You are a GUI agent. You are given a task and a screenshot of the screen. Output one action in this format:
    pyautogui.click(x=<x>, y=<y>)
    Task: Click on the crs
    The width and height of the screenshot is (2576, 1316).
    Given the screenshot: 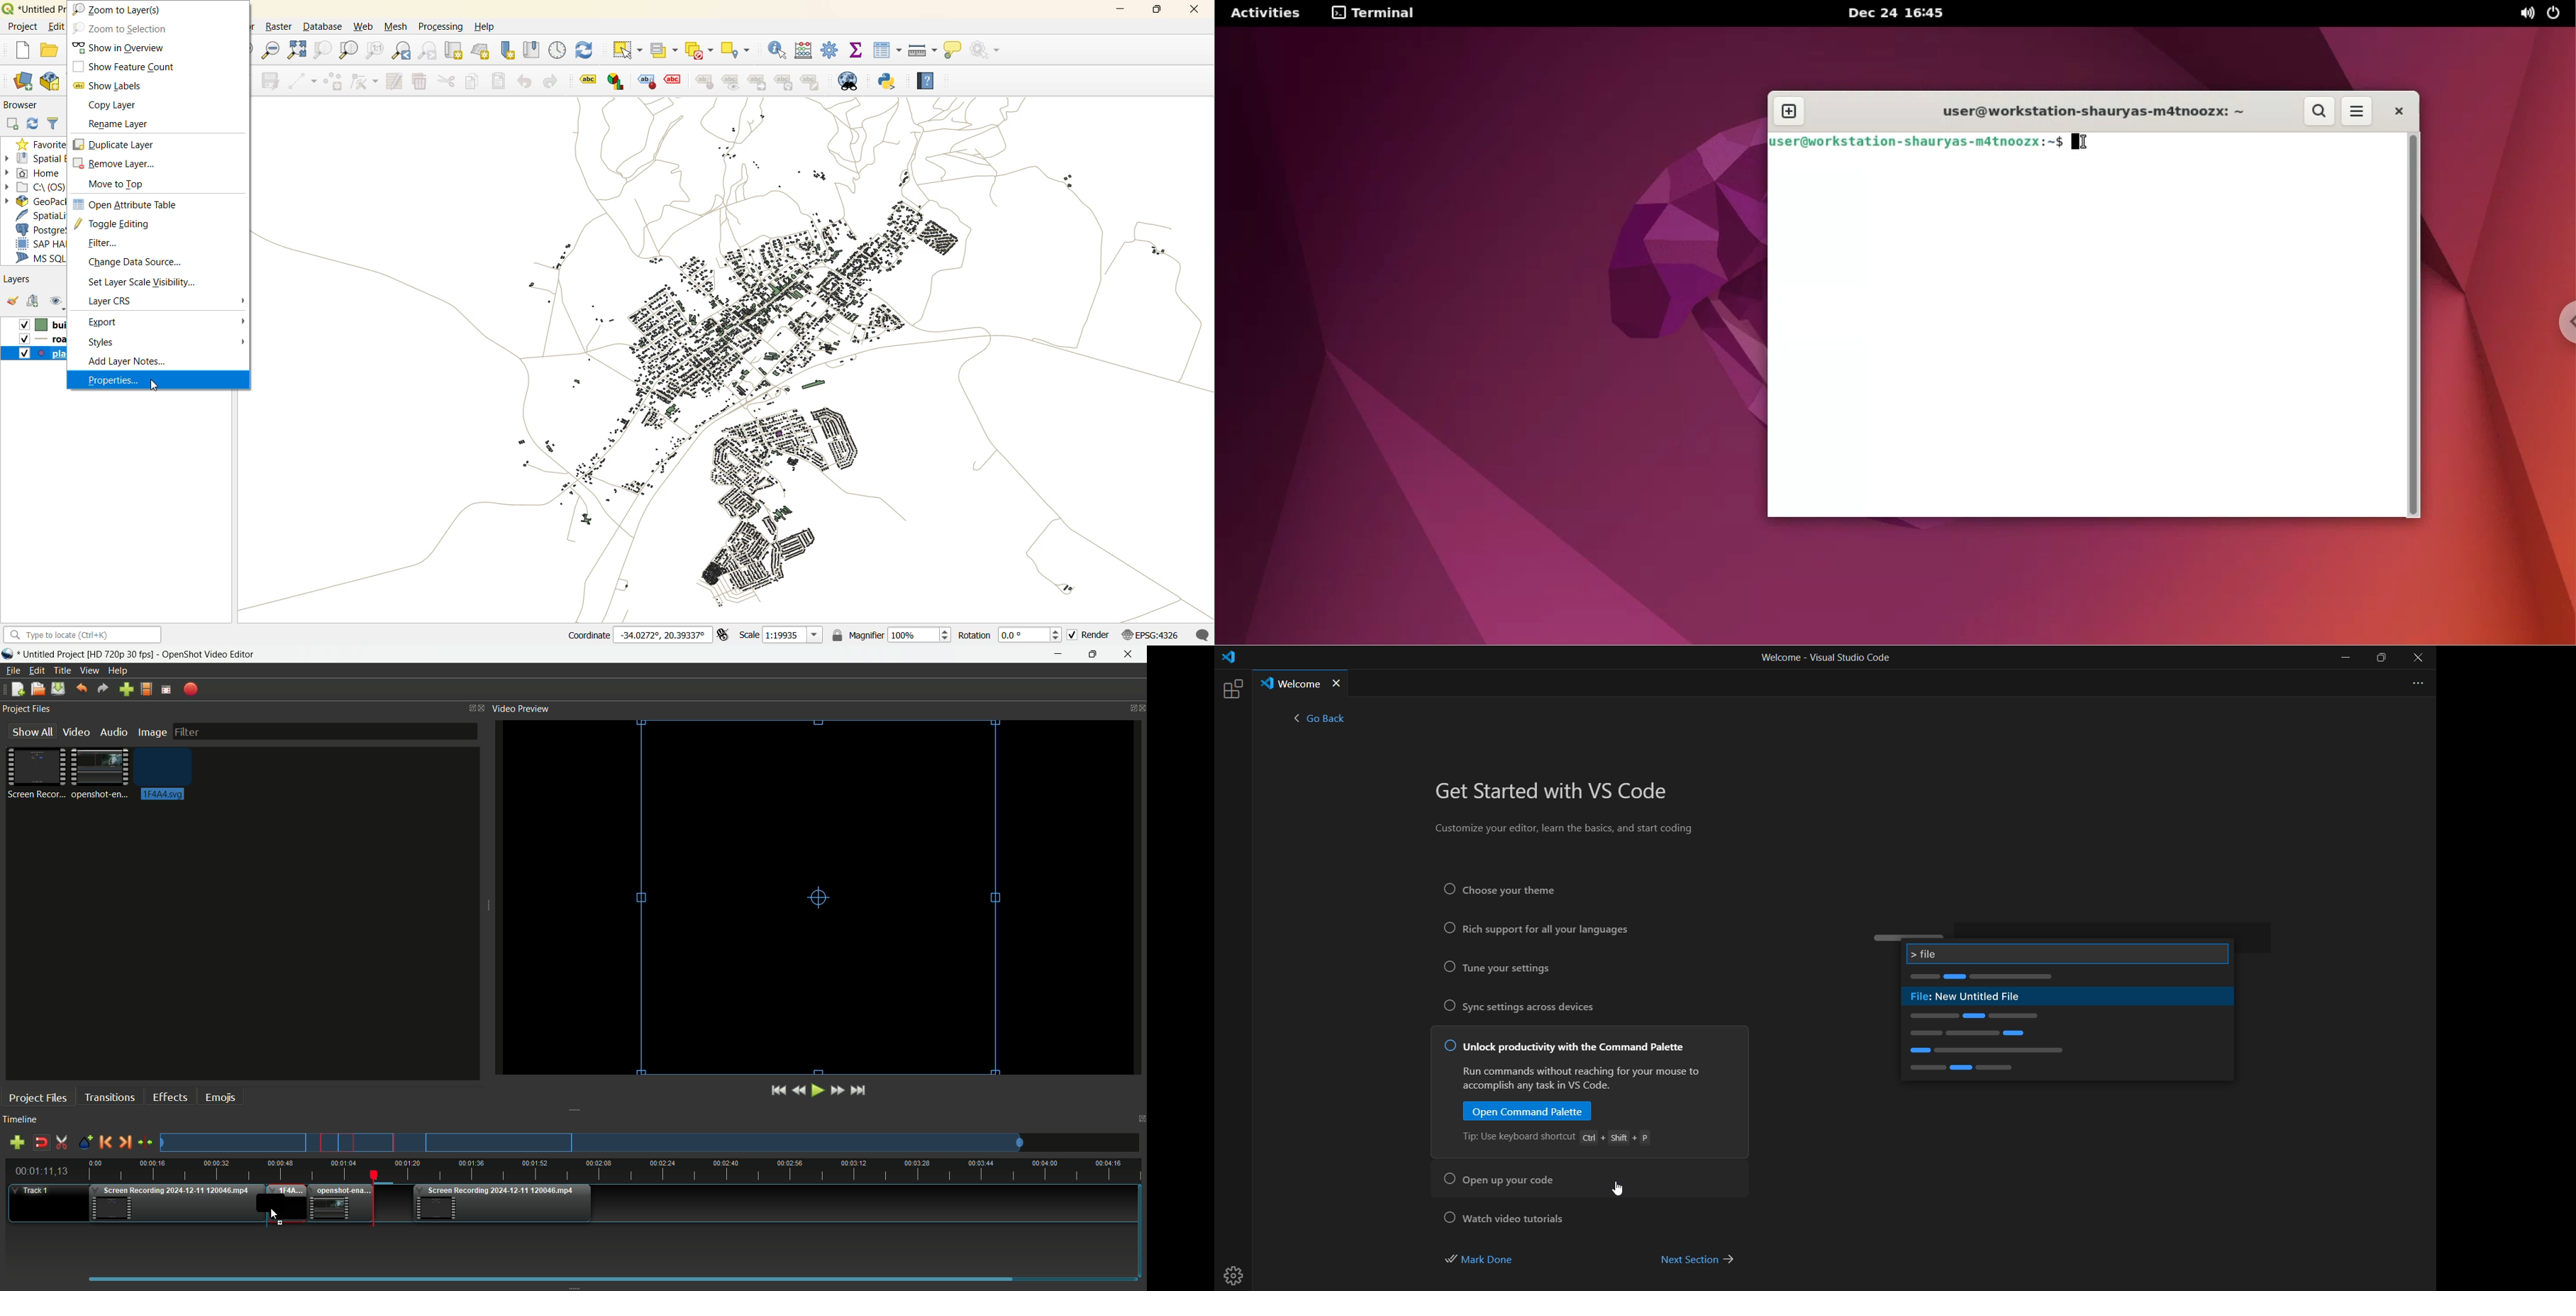 What is the action you would take?
    pyautogui.click(x=1149, y=635)
    